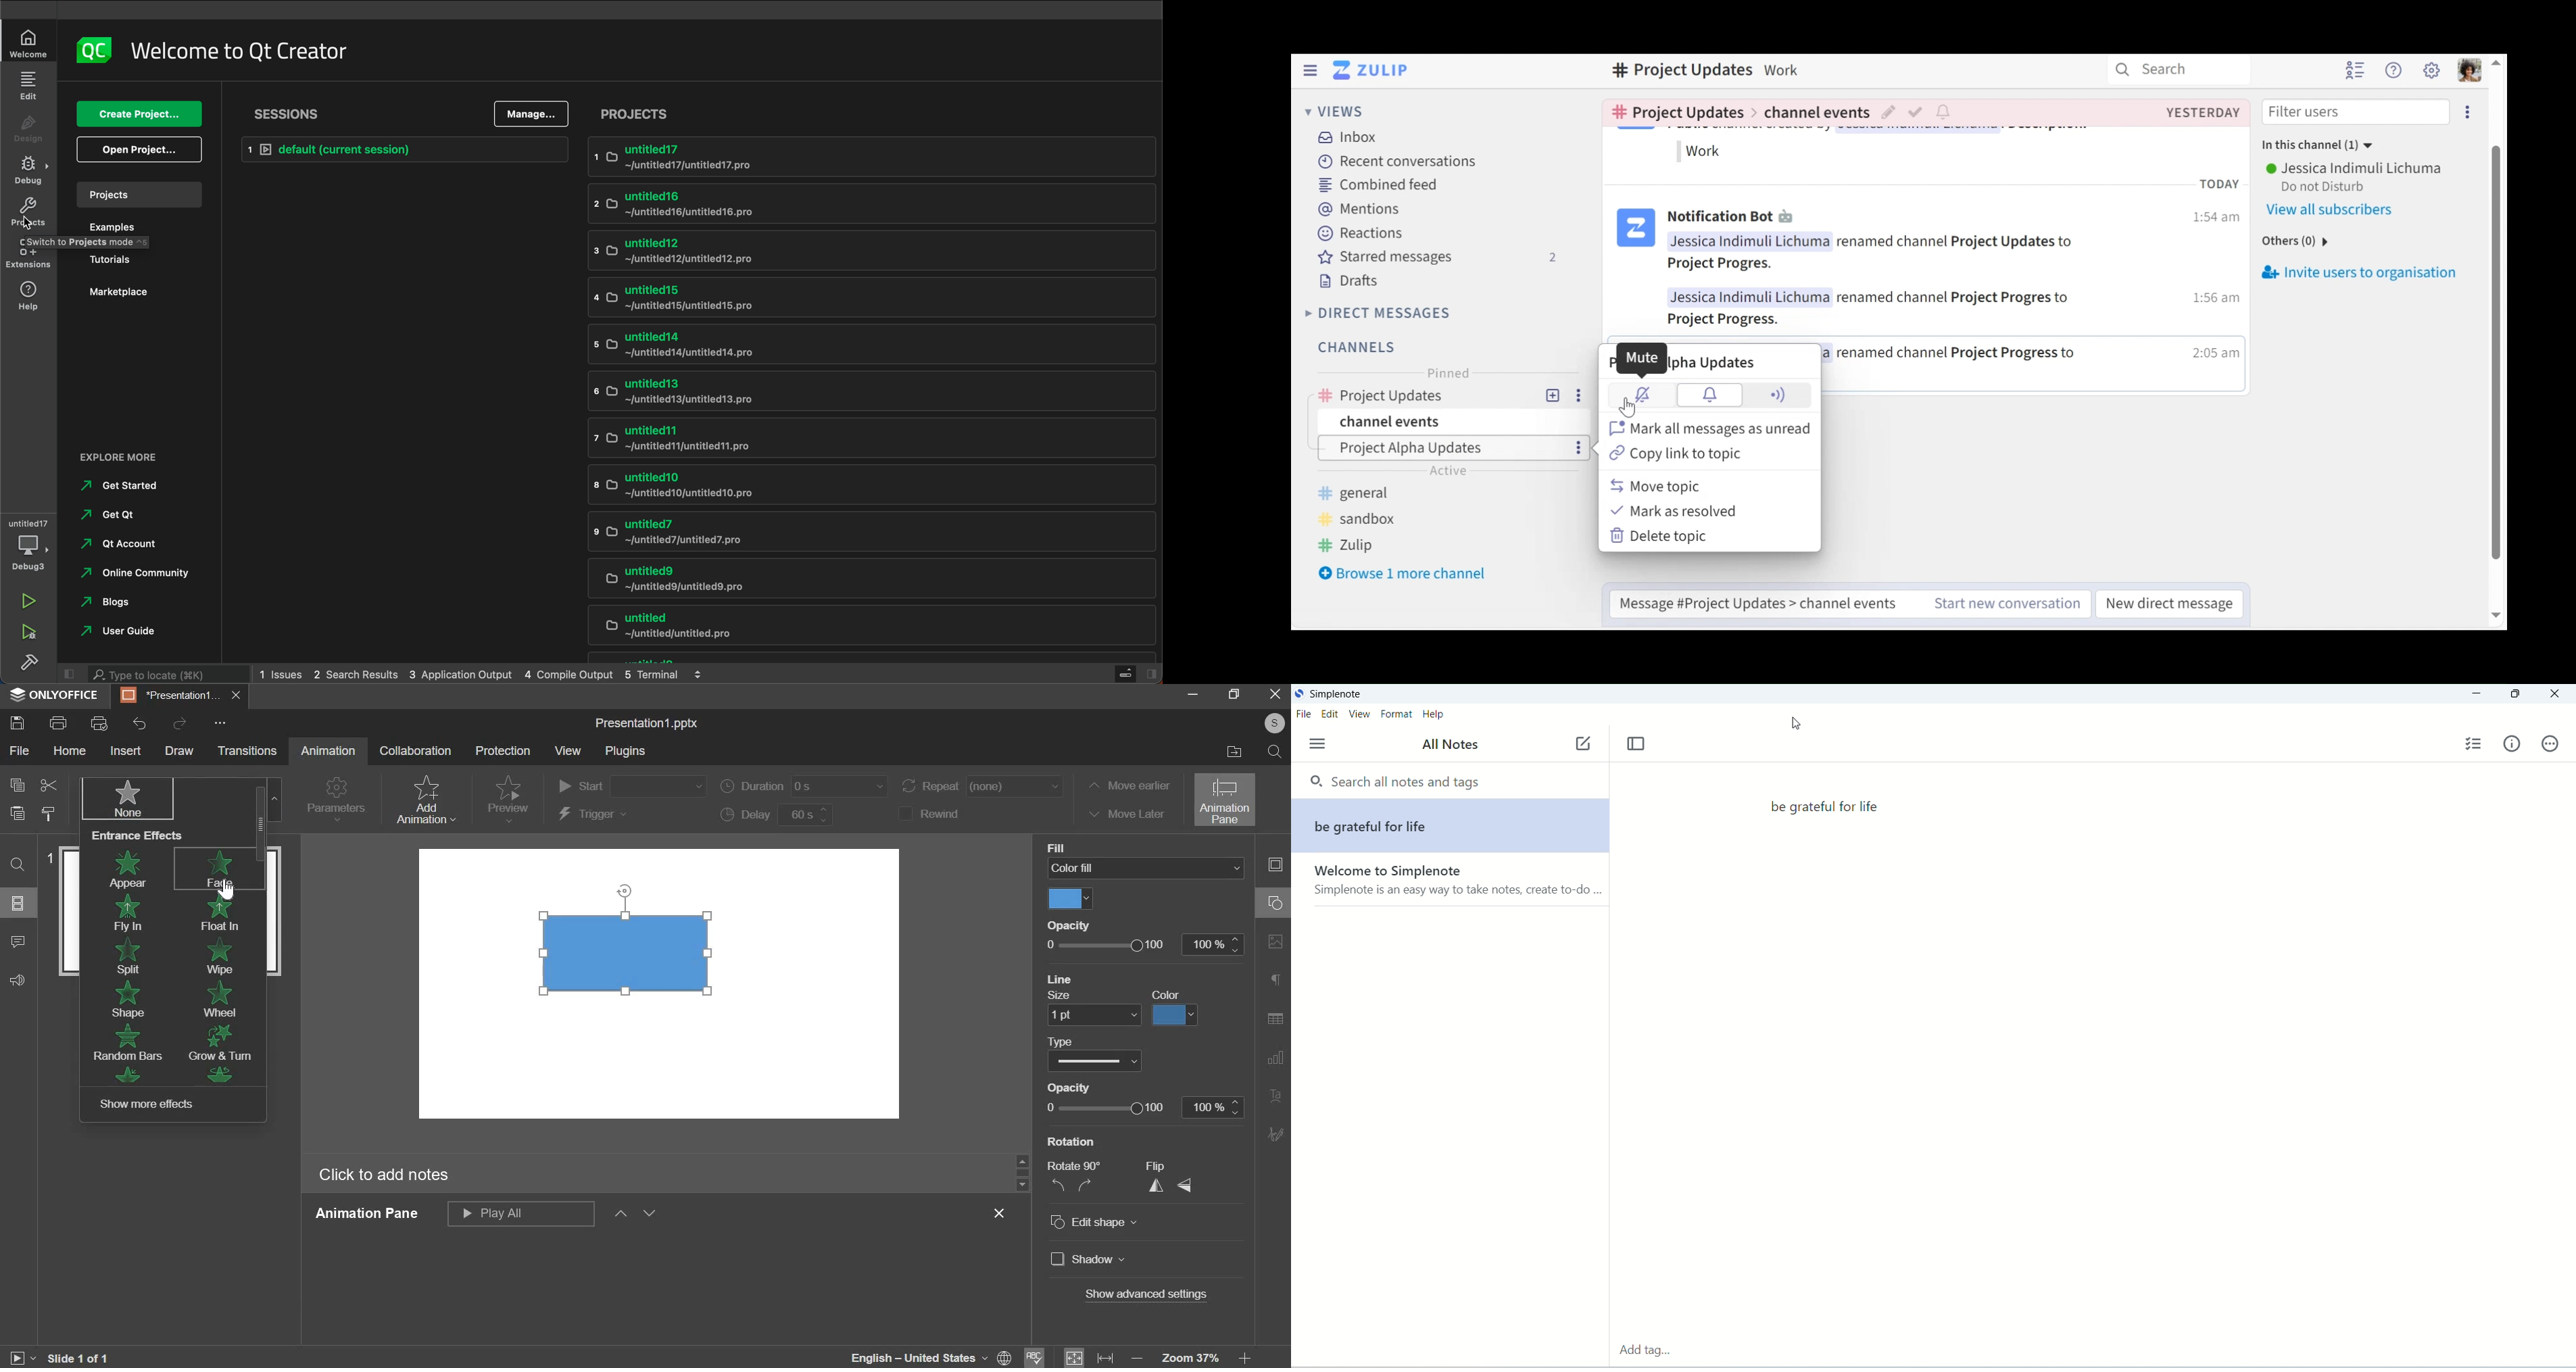  I want to click on new note, so click(1450, 826).